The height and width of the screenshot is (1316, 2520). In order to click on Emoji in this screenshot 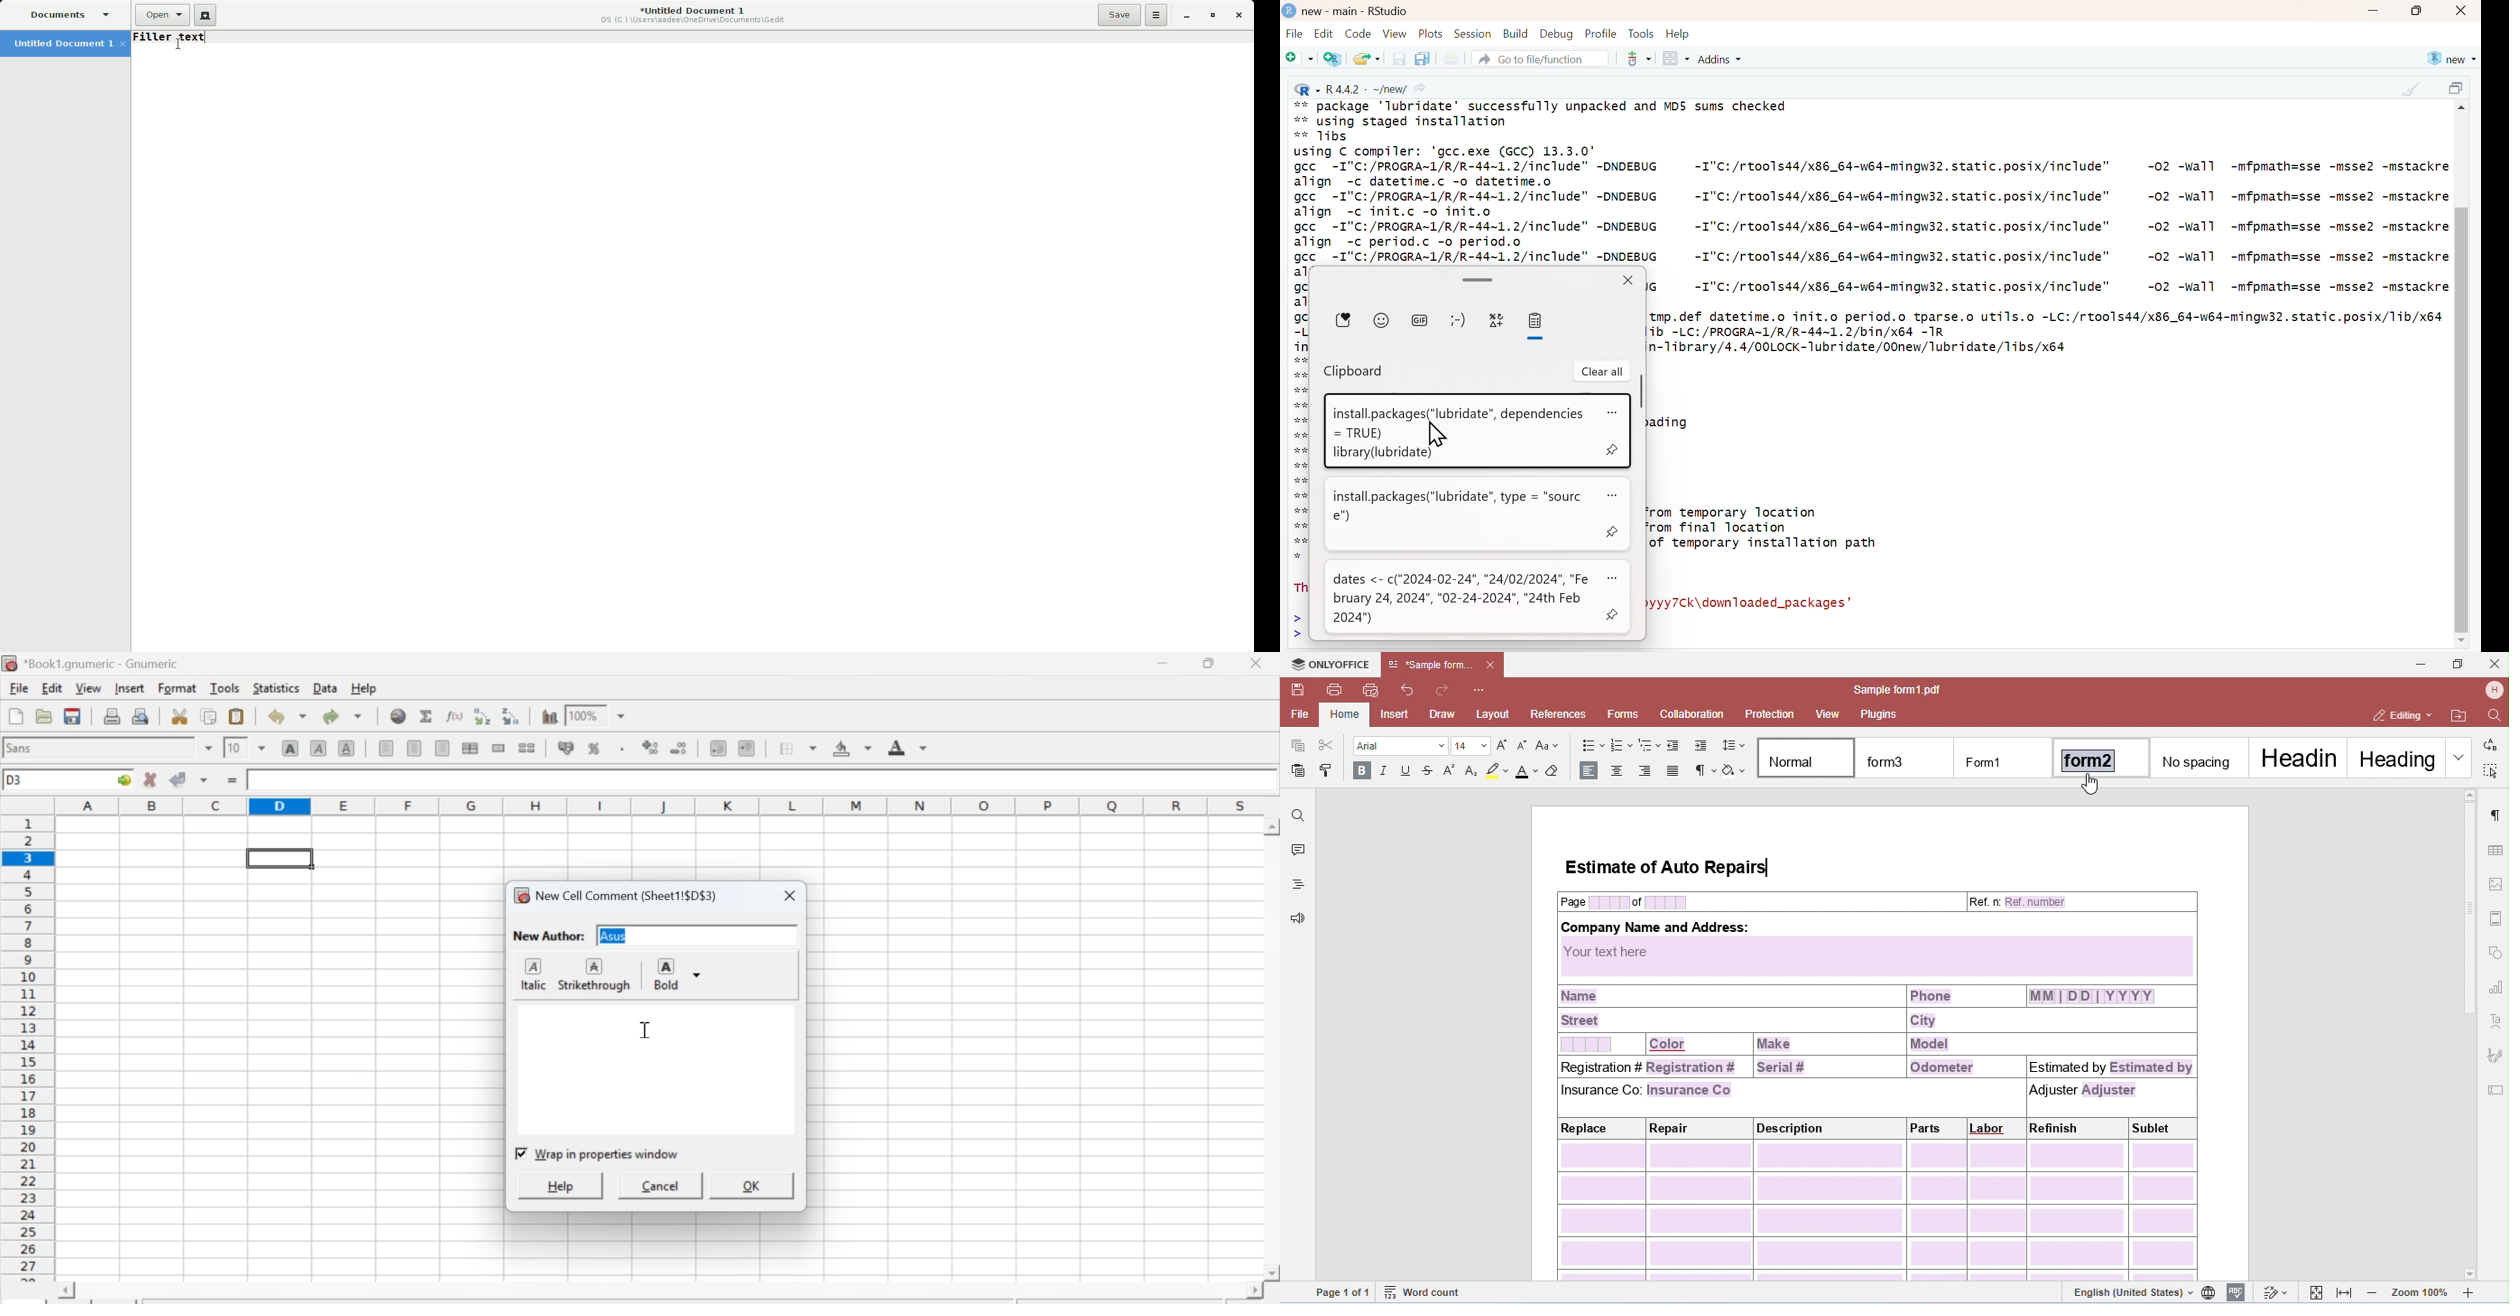, I will do `click(1382, 319)`.